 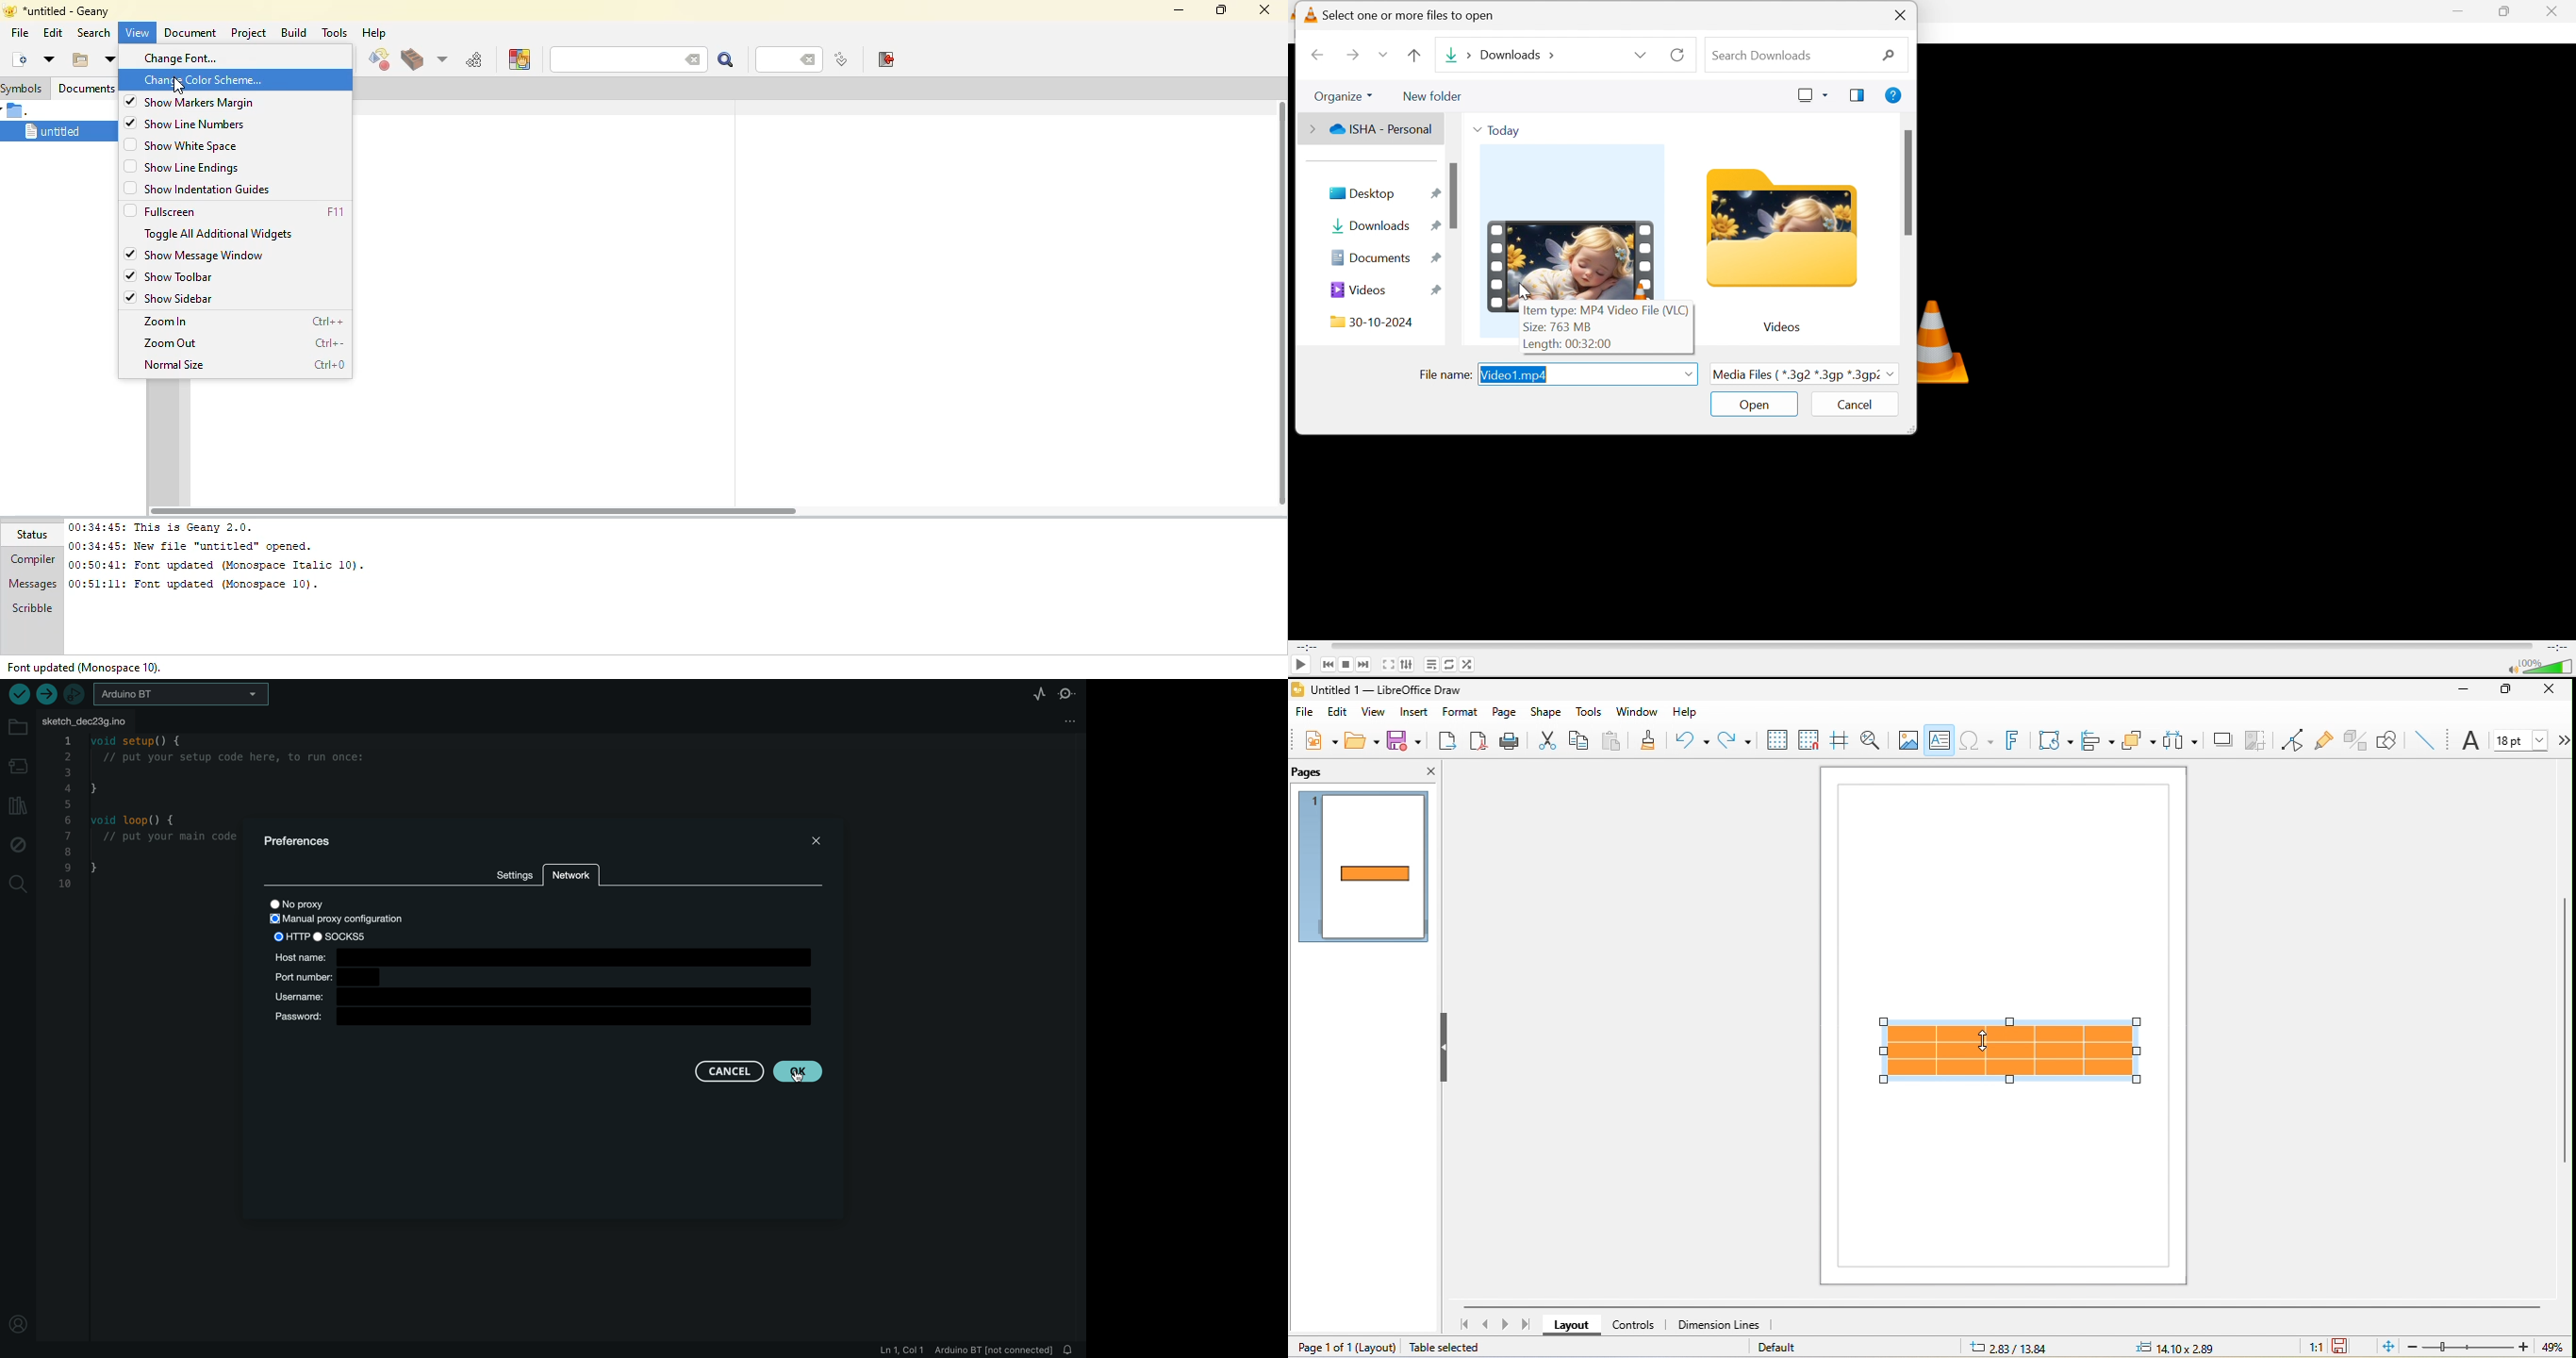 What do you see at coordinates (2506, 9) in the screenshot?
I see `restore down` at bounding box center [2506, 9].